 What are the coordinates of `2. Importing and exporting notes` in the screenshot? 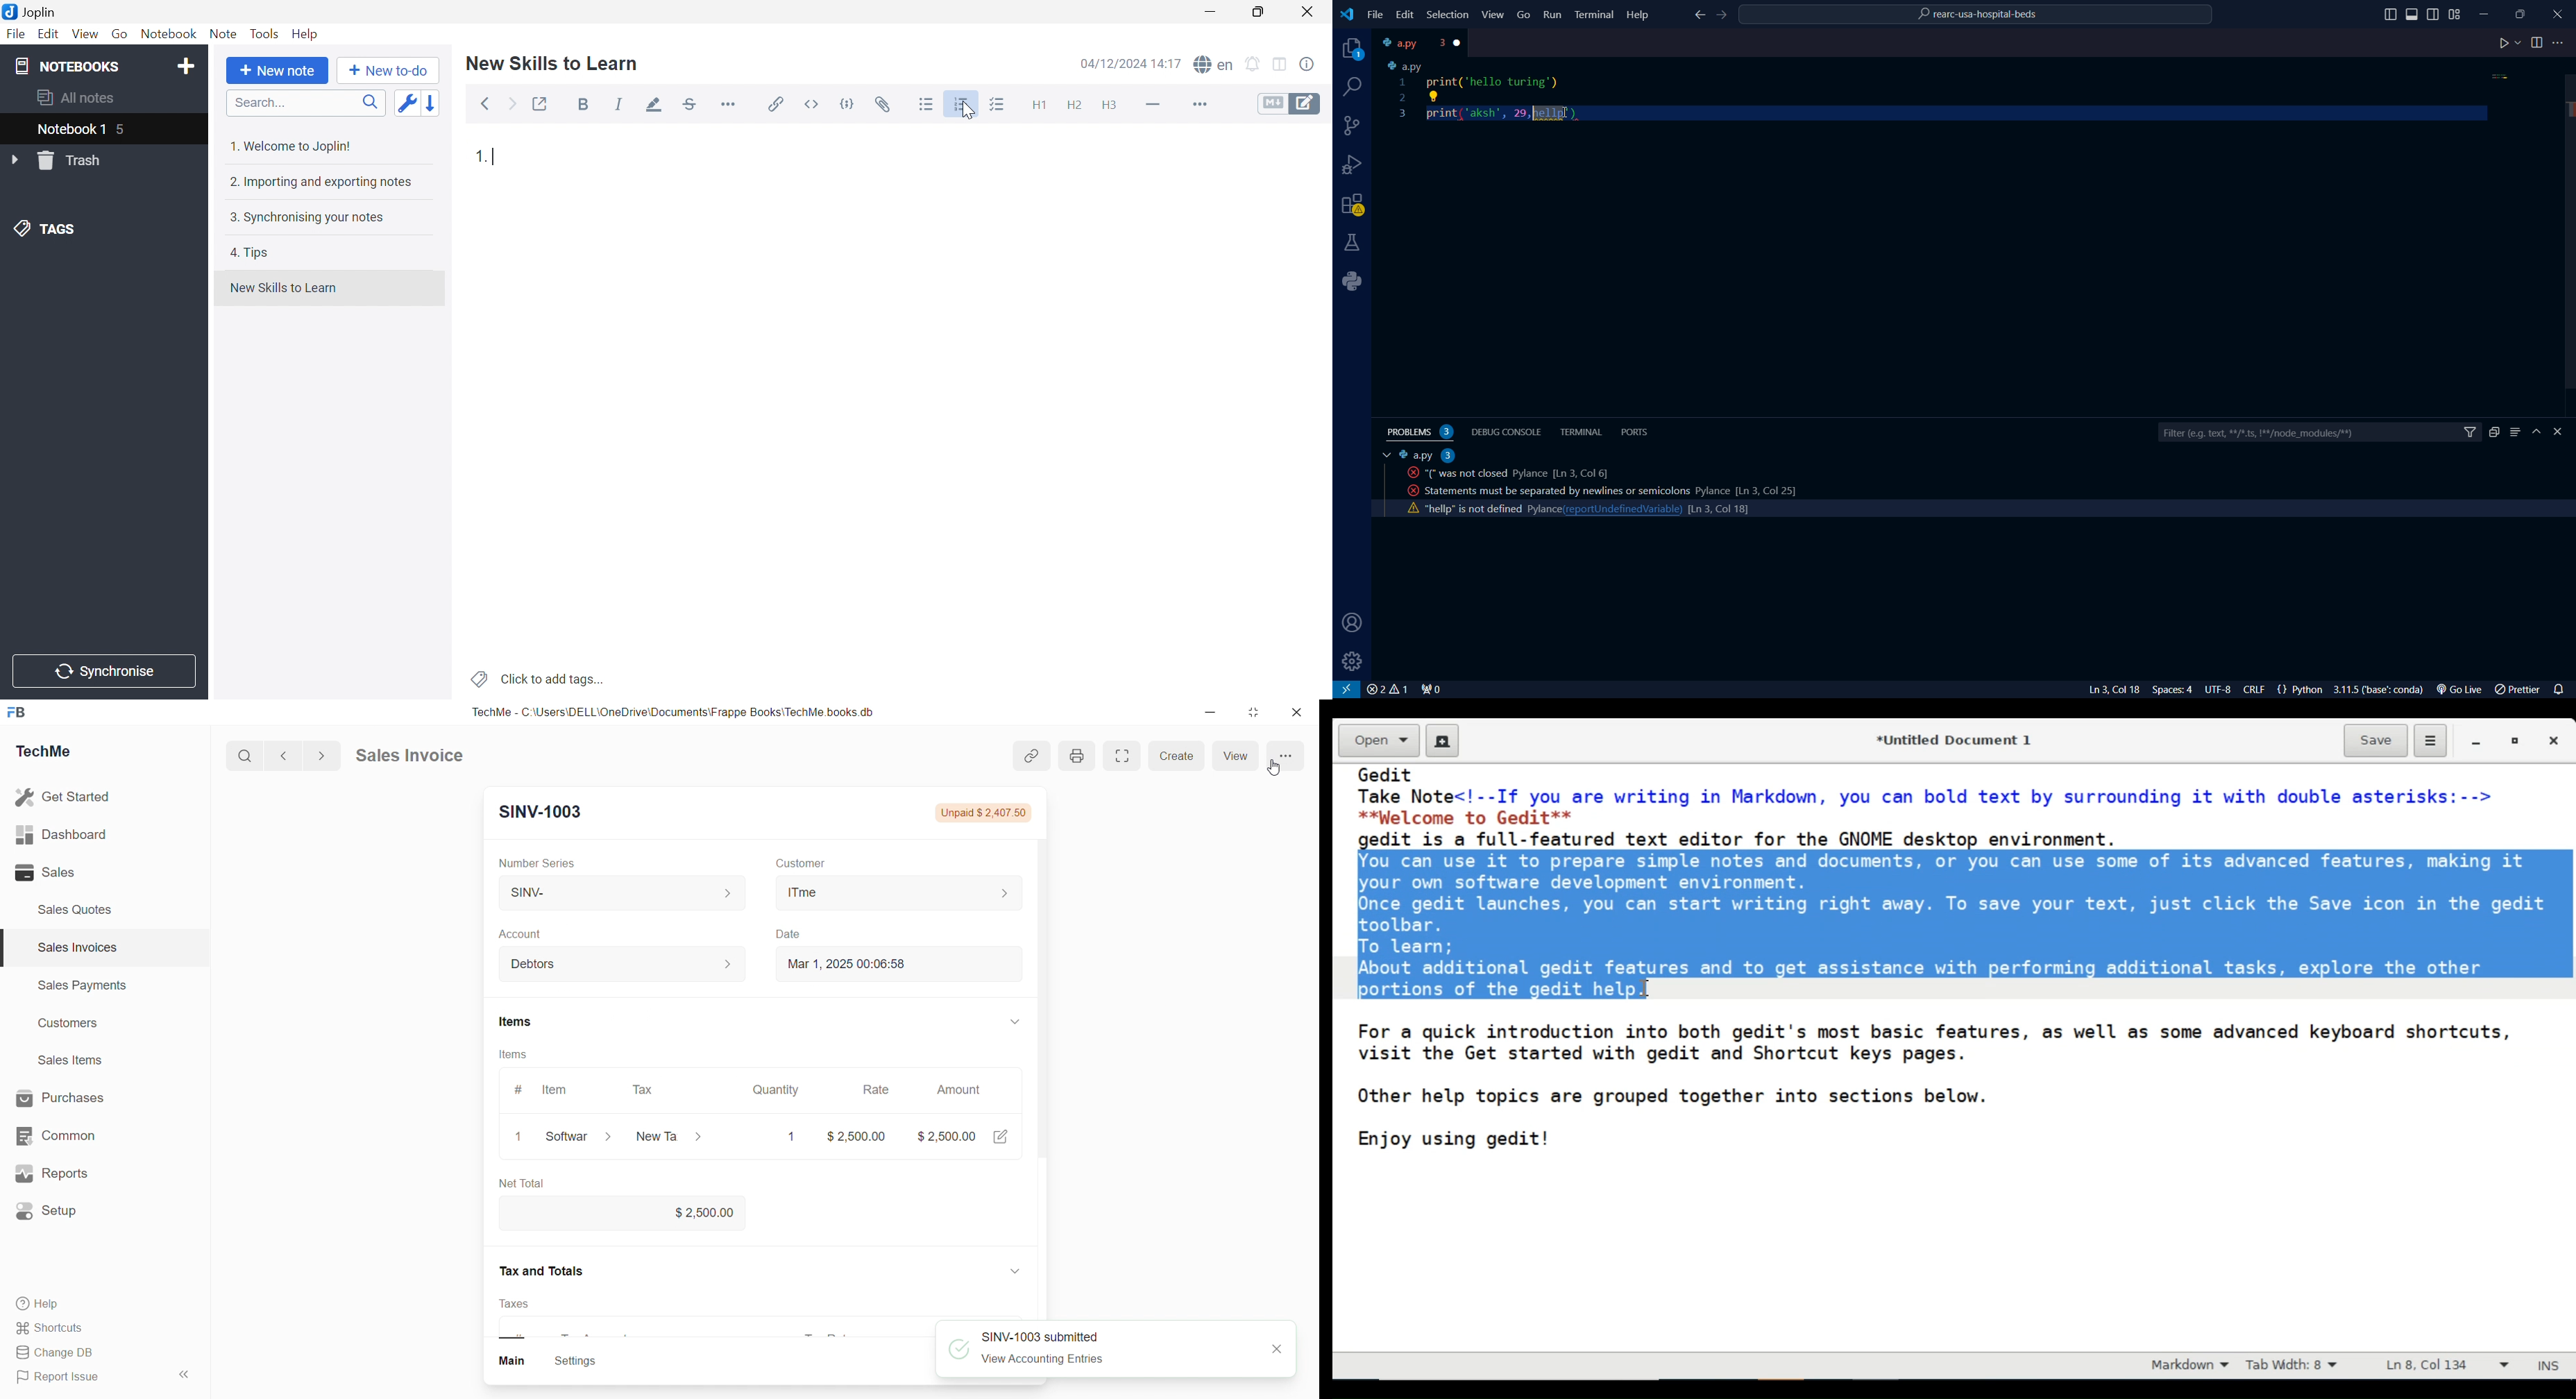 It's located at (319, 181).